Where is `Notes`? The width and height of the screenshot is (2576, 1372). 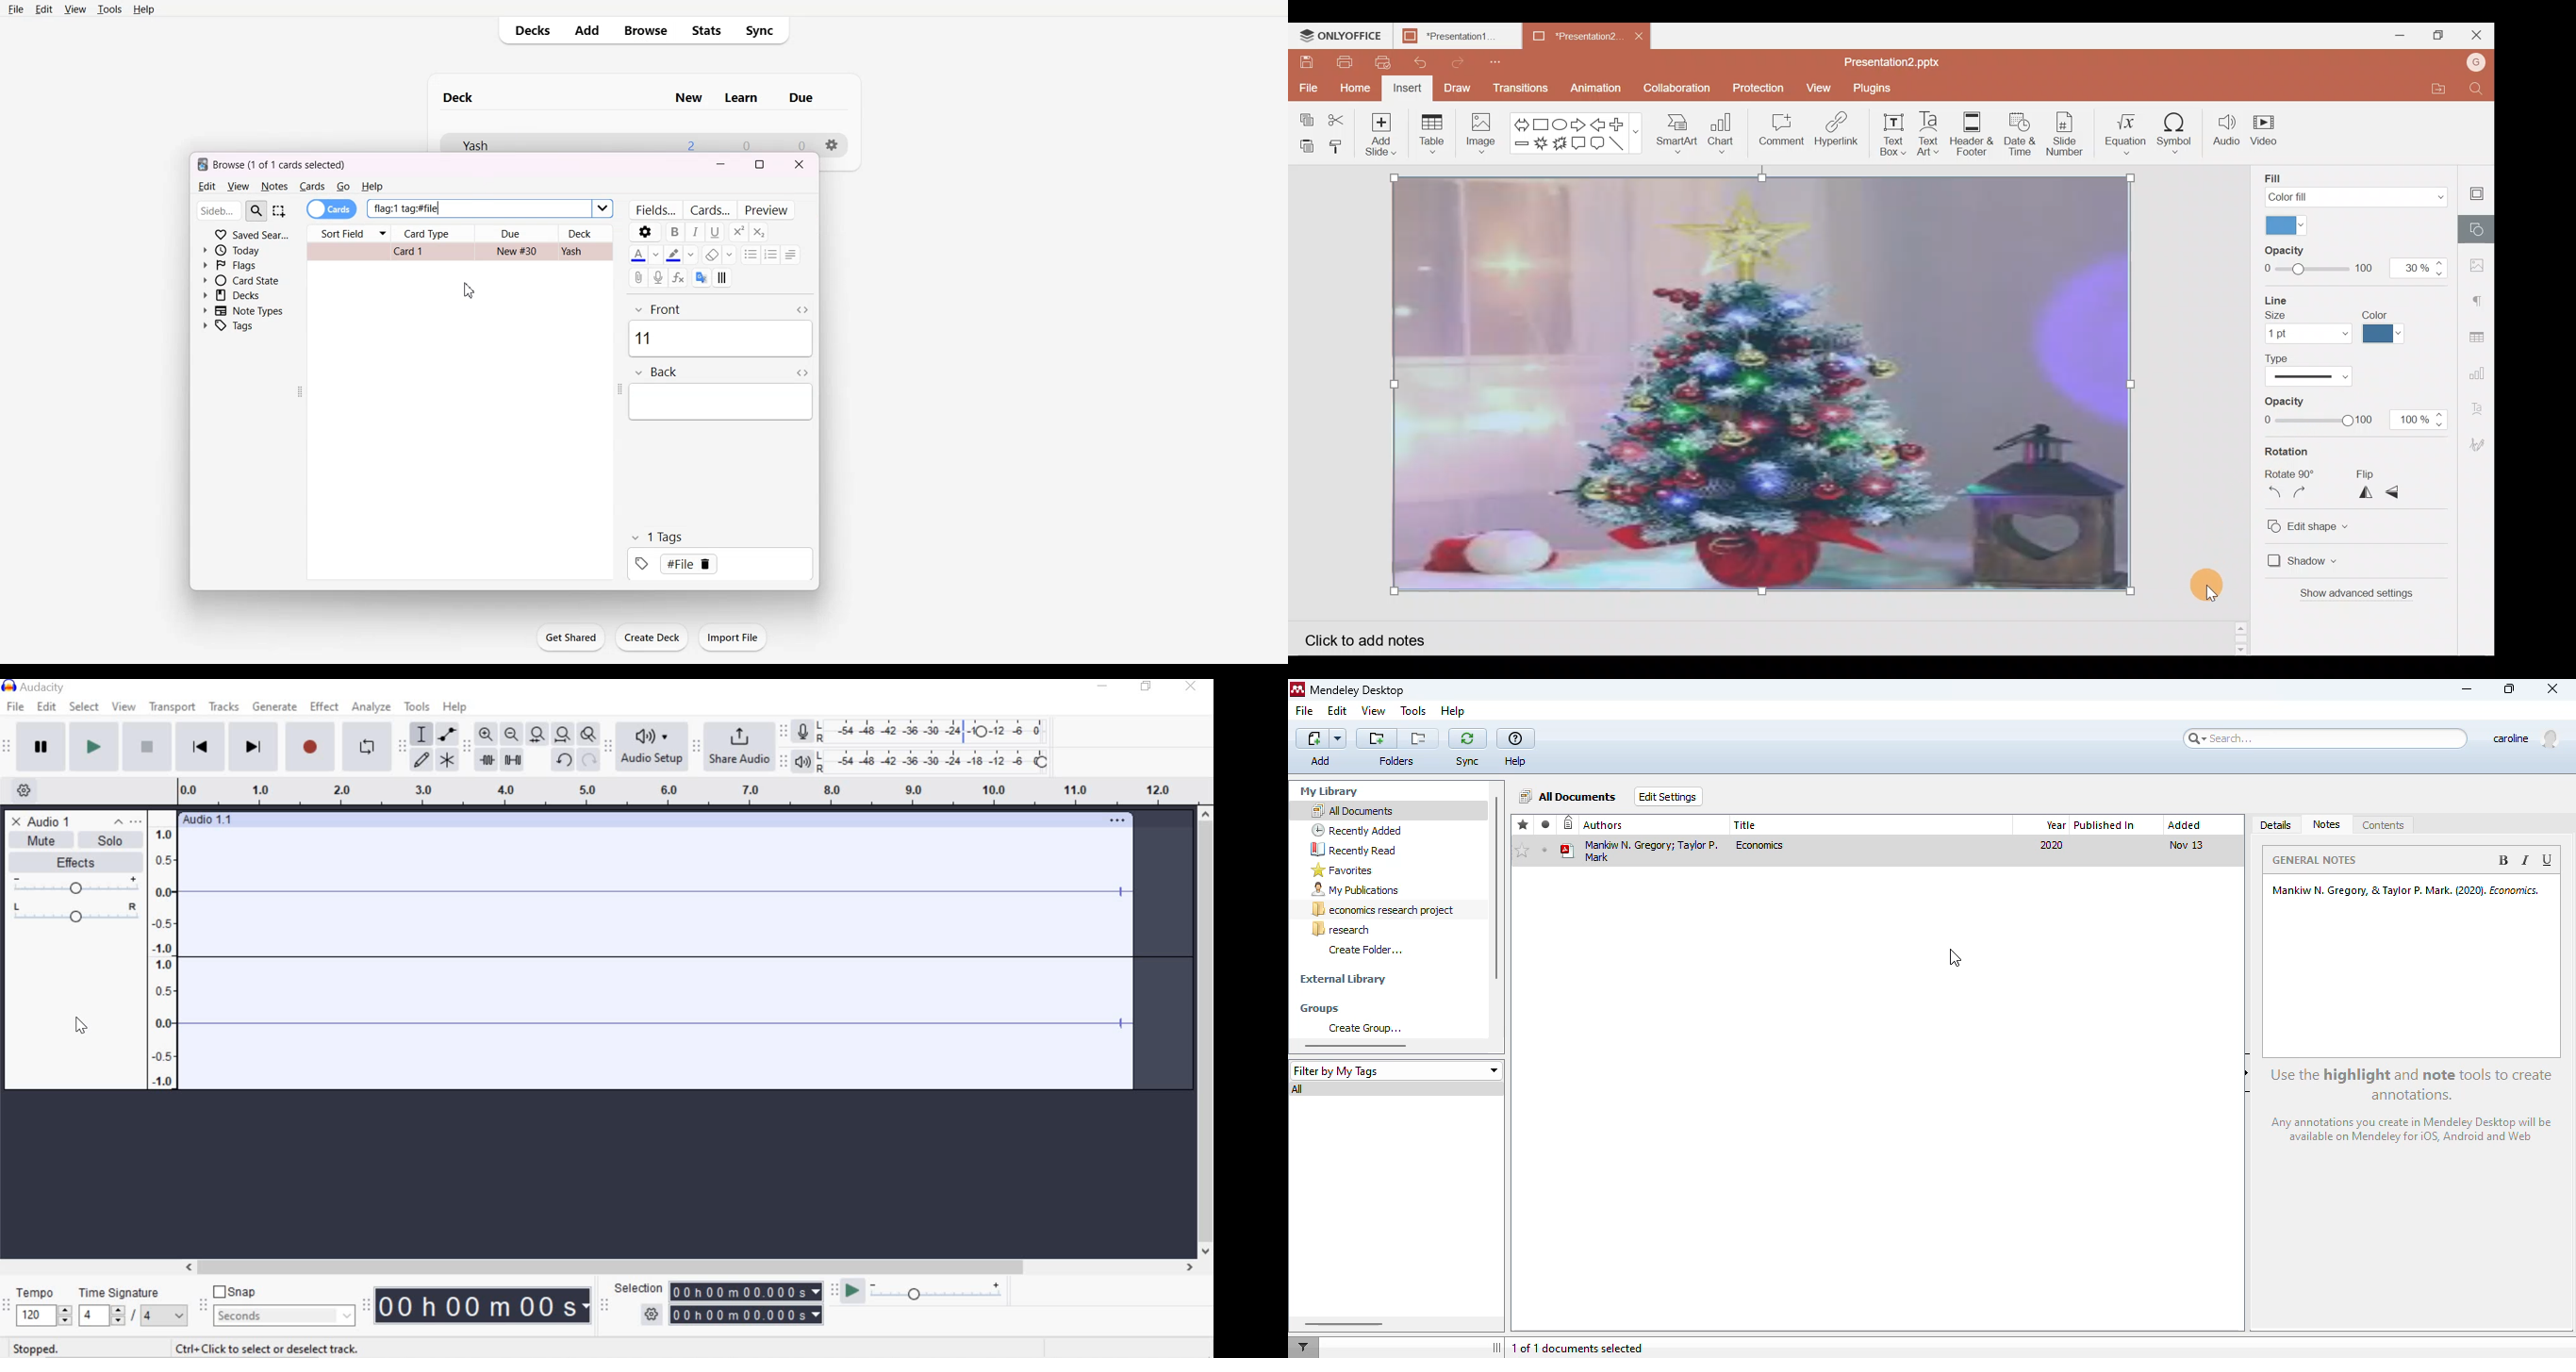
Notes is located at coordinates (274, 187).